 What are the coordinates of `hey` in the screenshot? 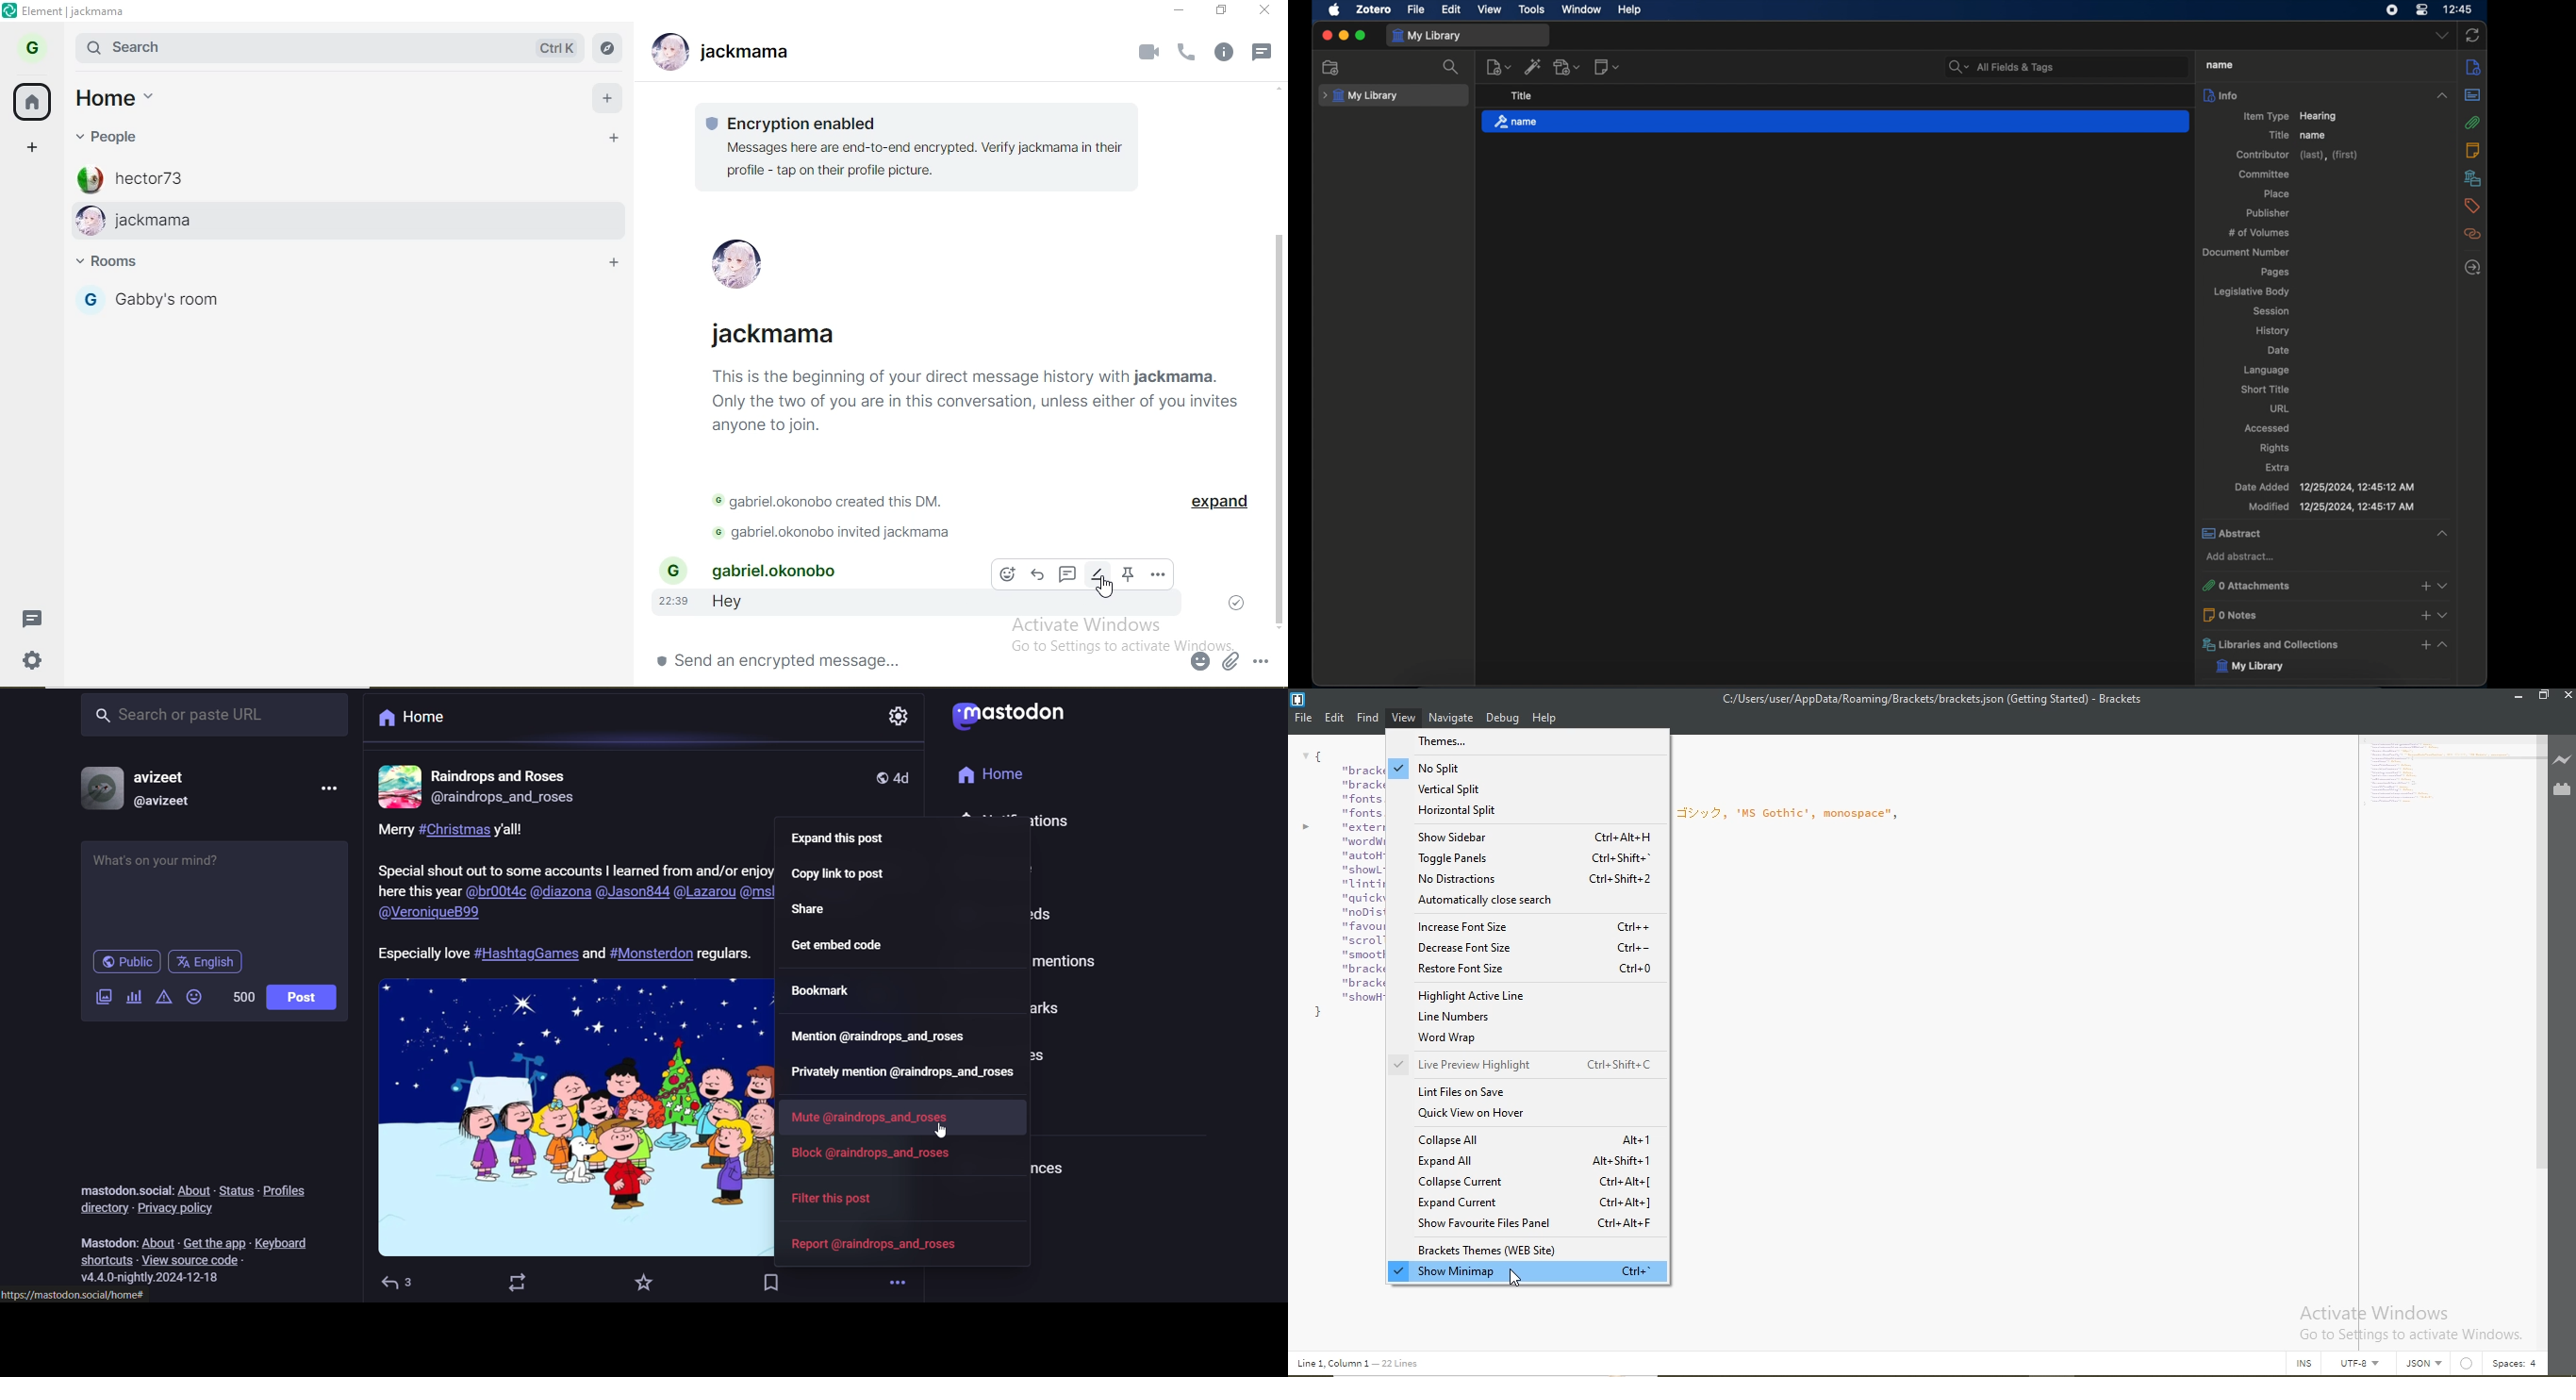 It's located at (736, 606).